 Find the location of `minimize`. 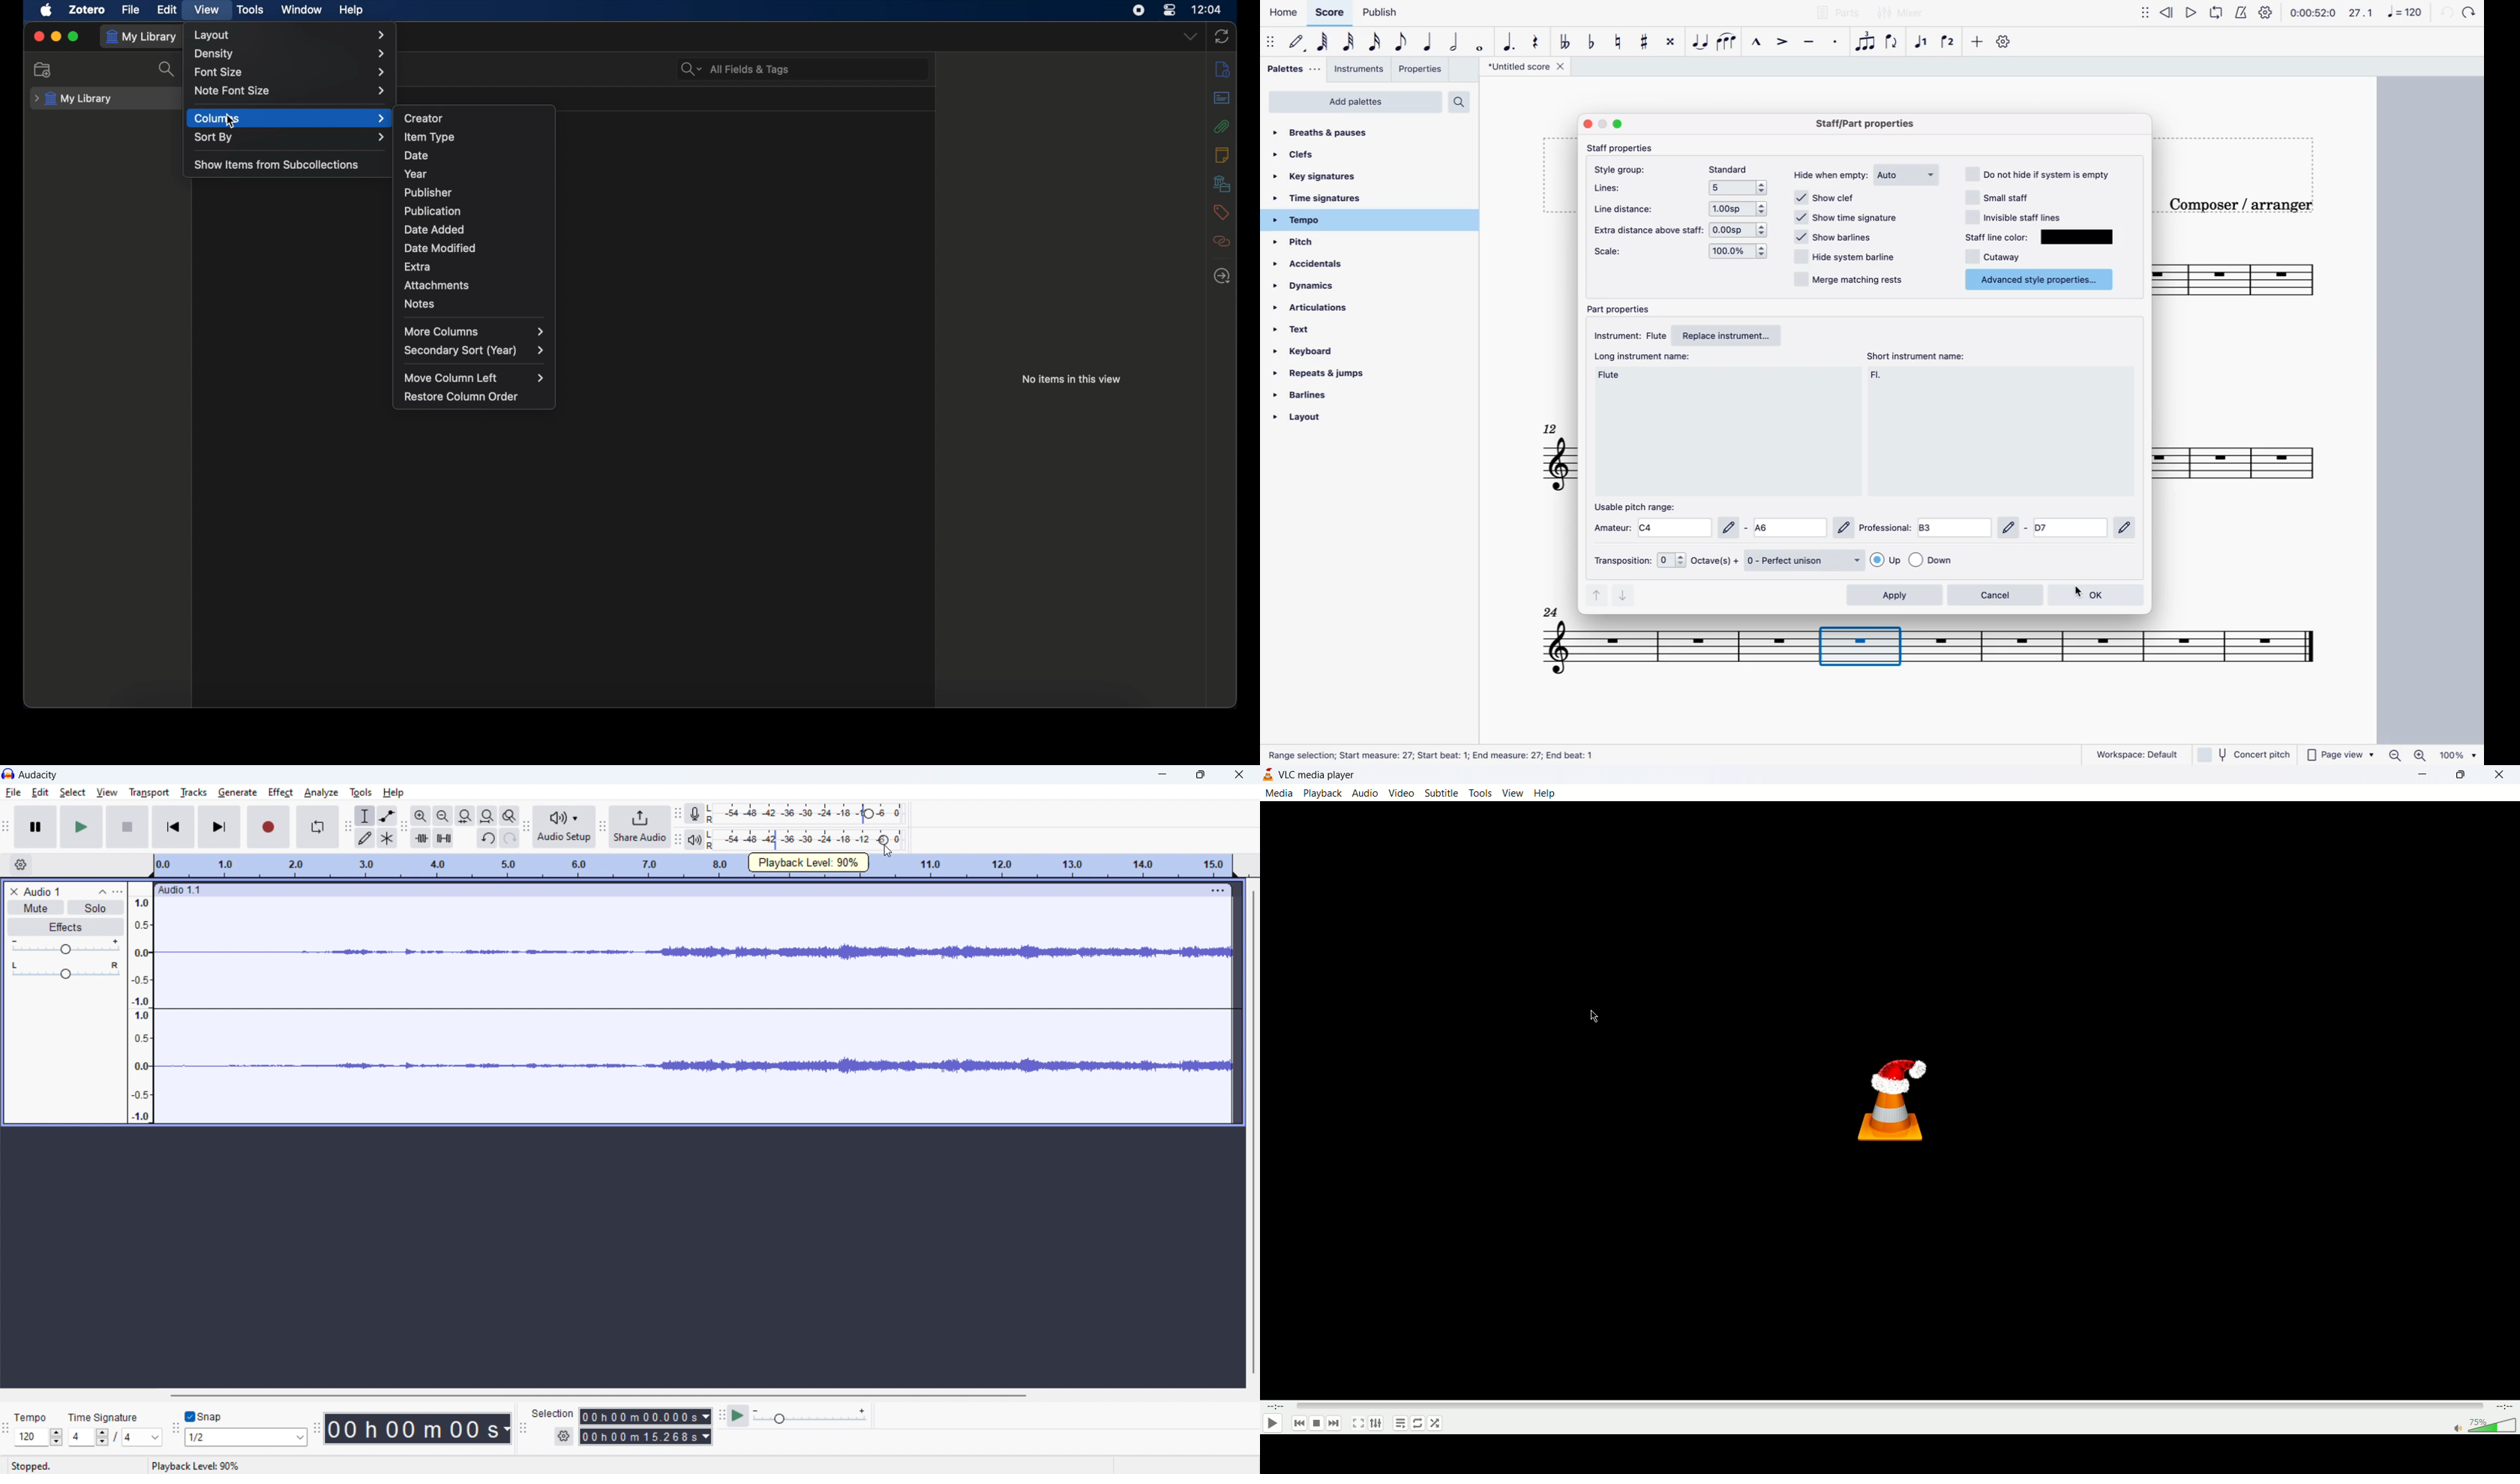

minimize is located at coordinates (2427, 774).